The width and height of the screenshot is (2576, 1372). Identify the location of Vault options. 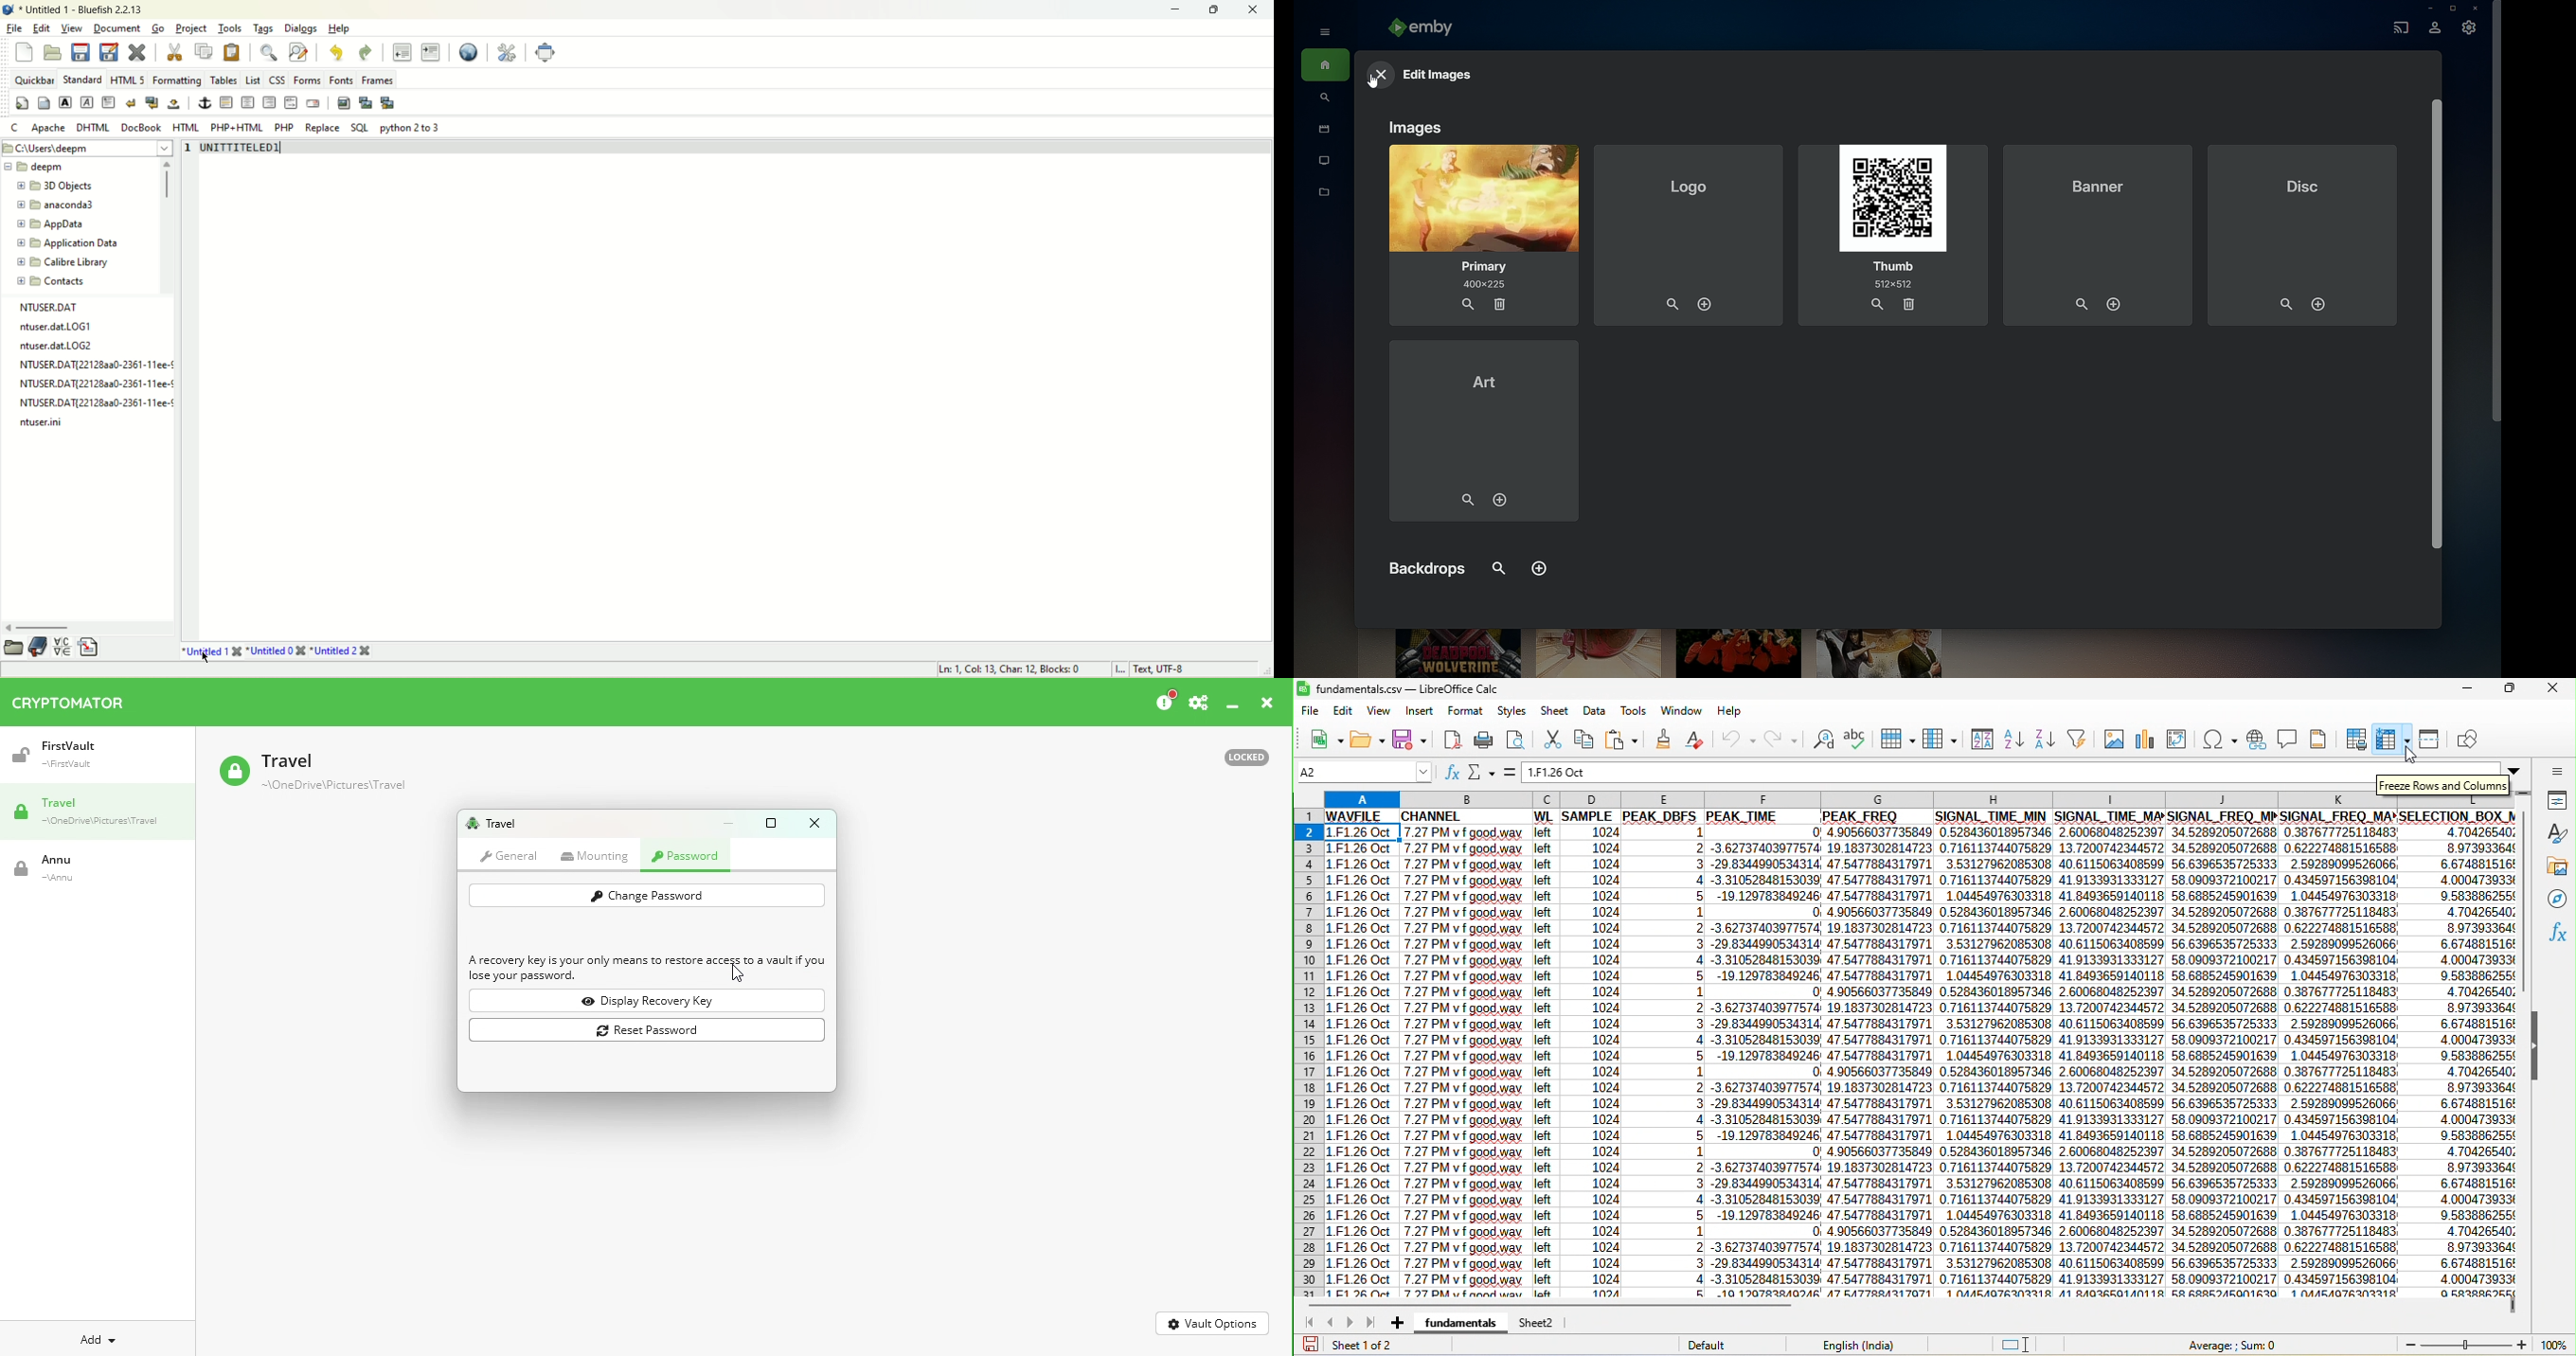
(1213, 1322).